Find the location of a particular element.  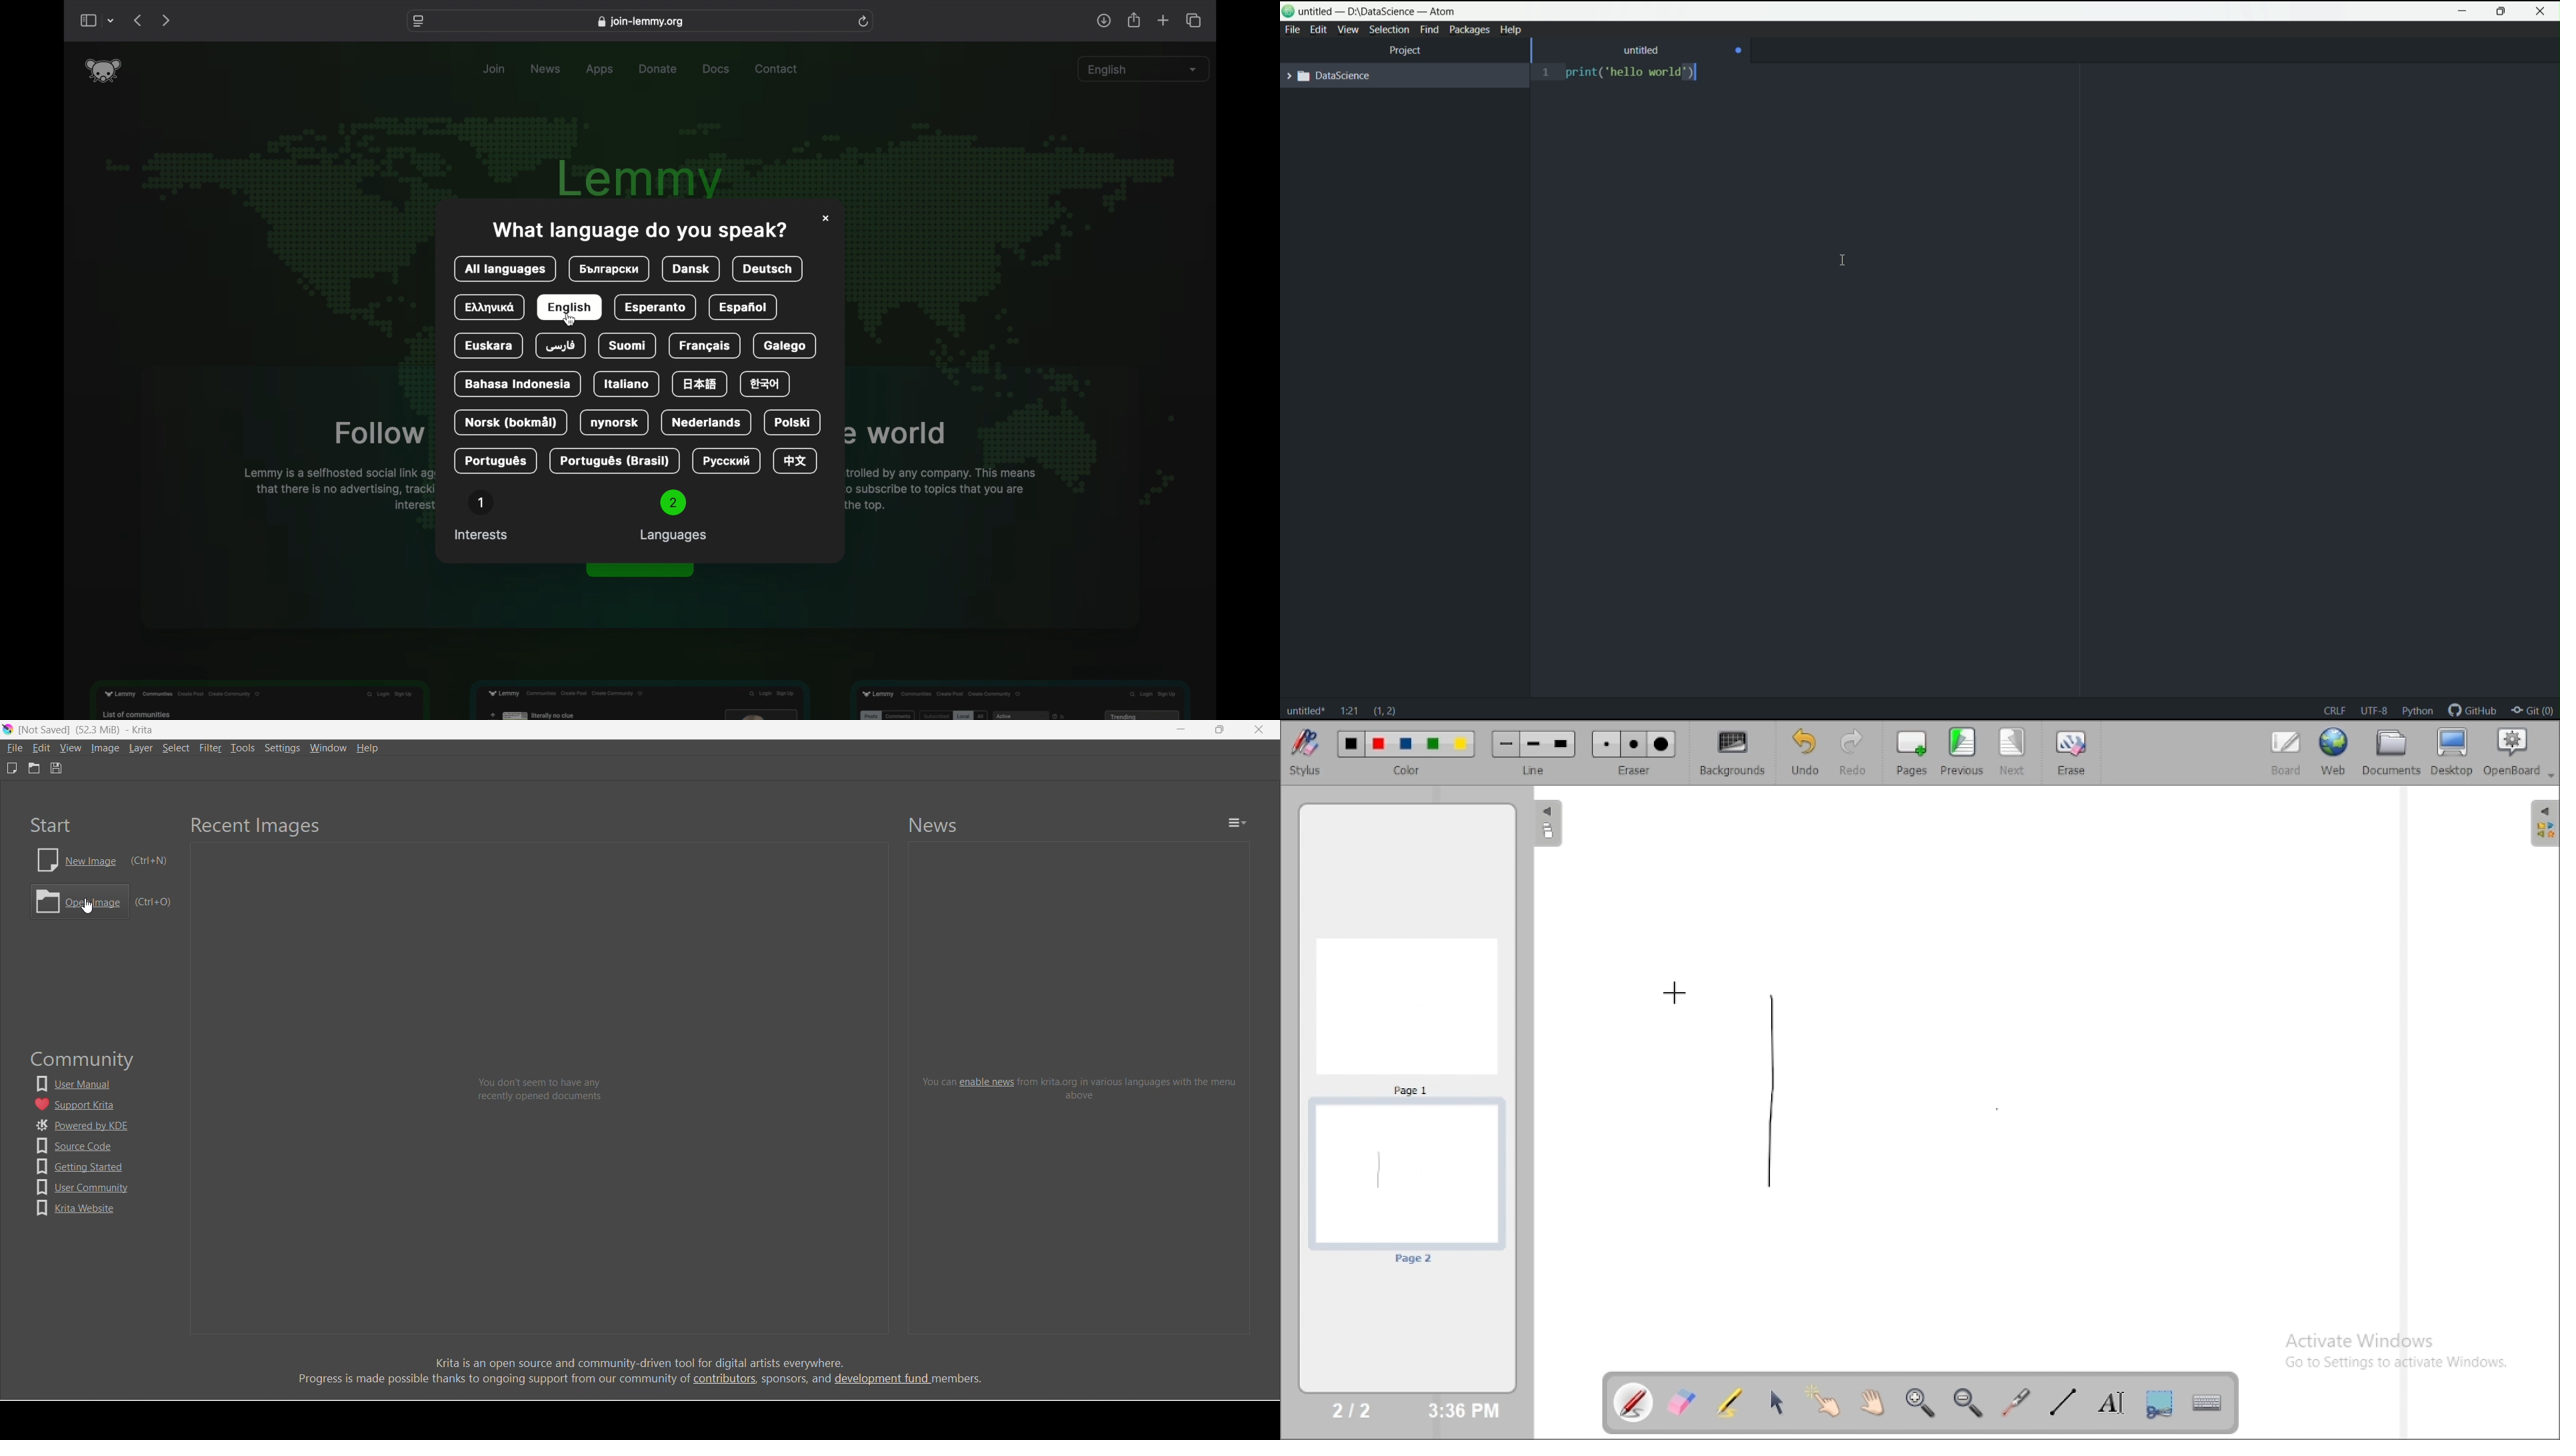

capture part of the screen is located at coordinates (2159, 1403).